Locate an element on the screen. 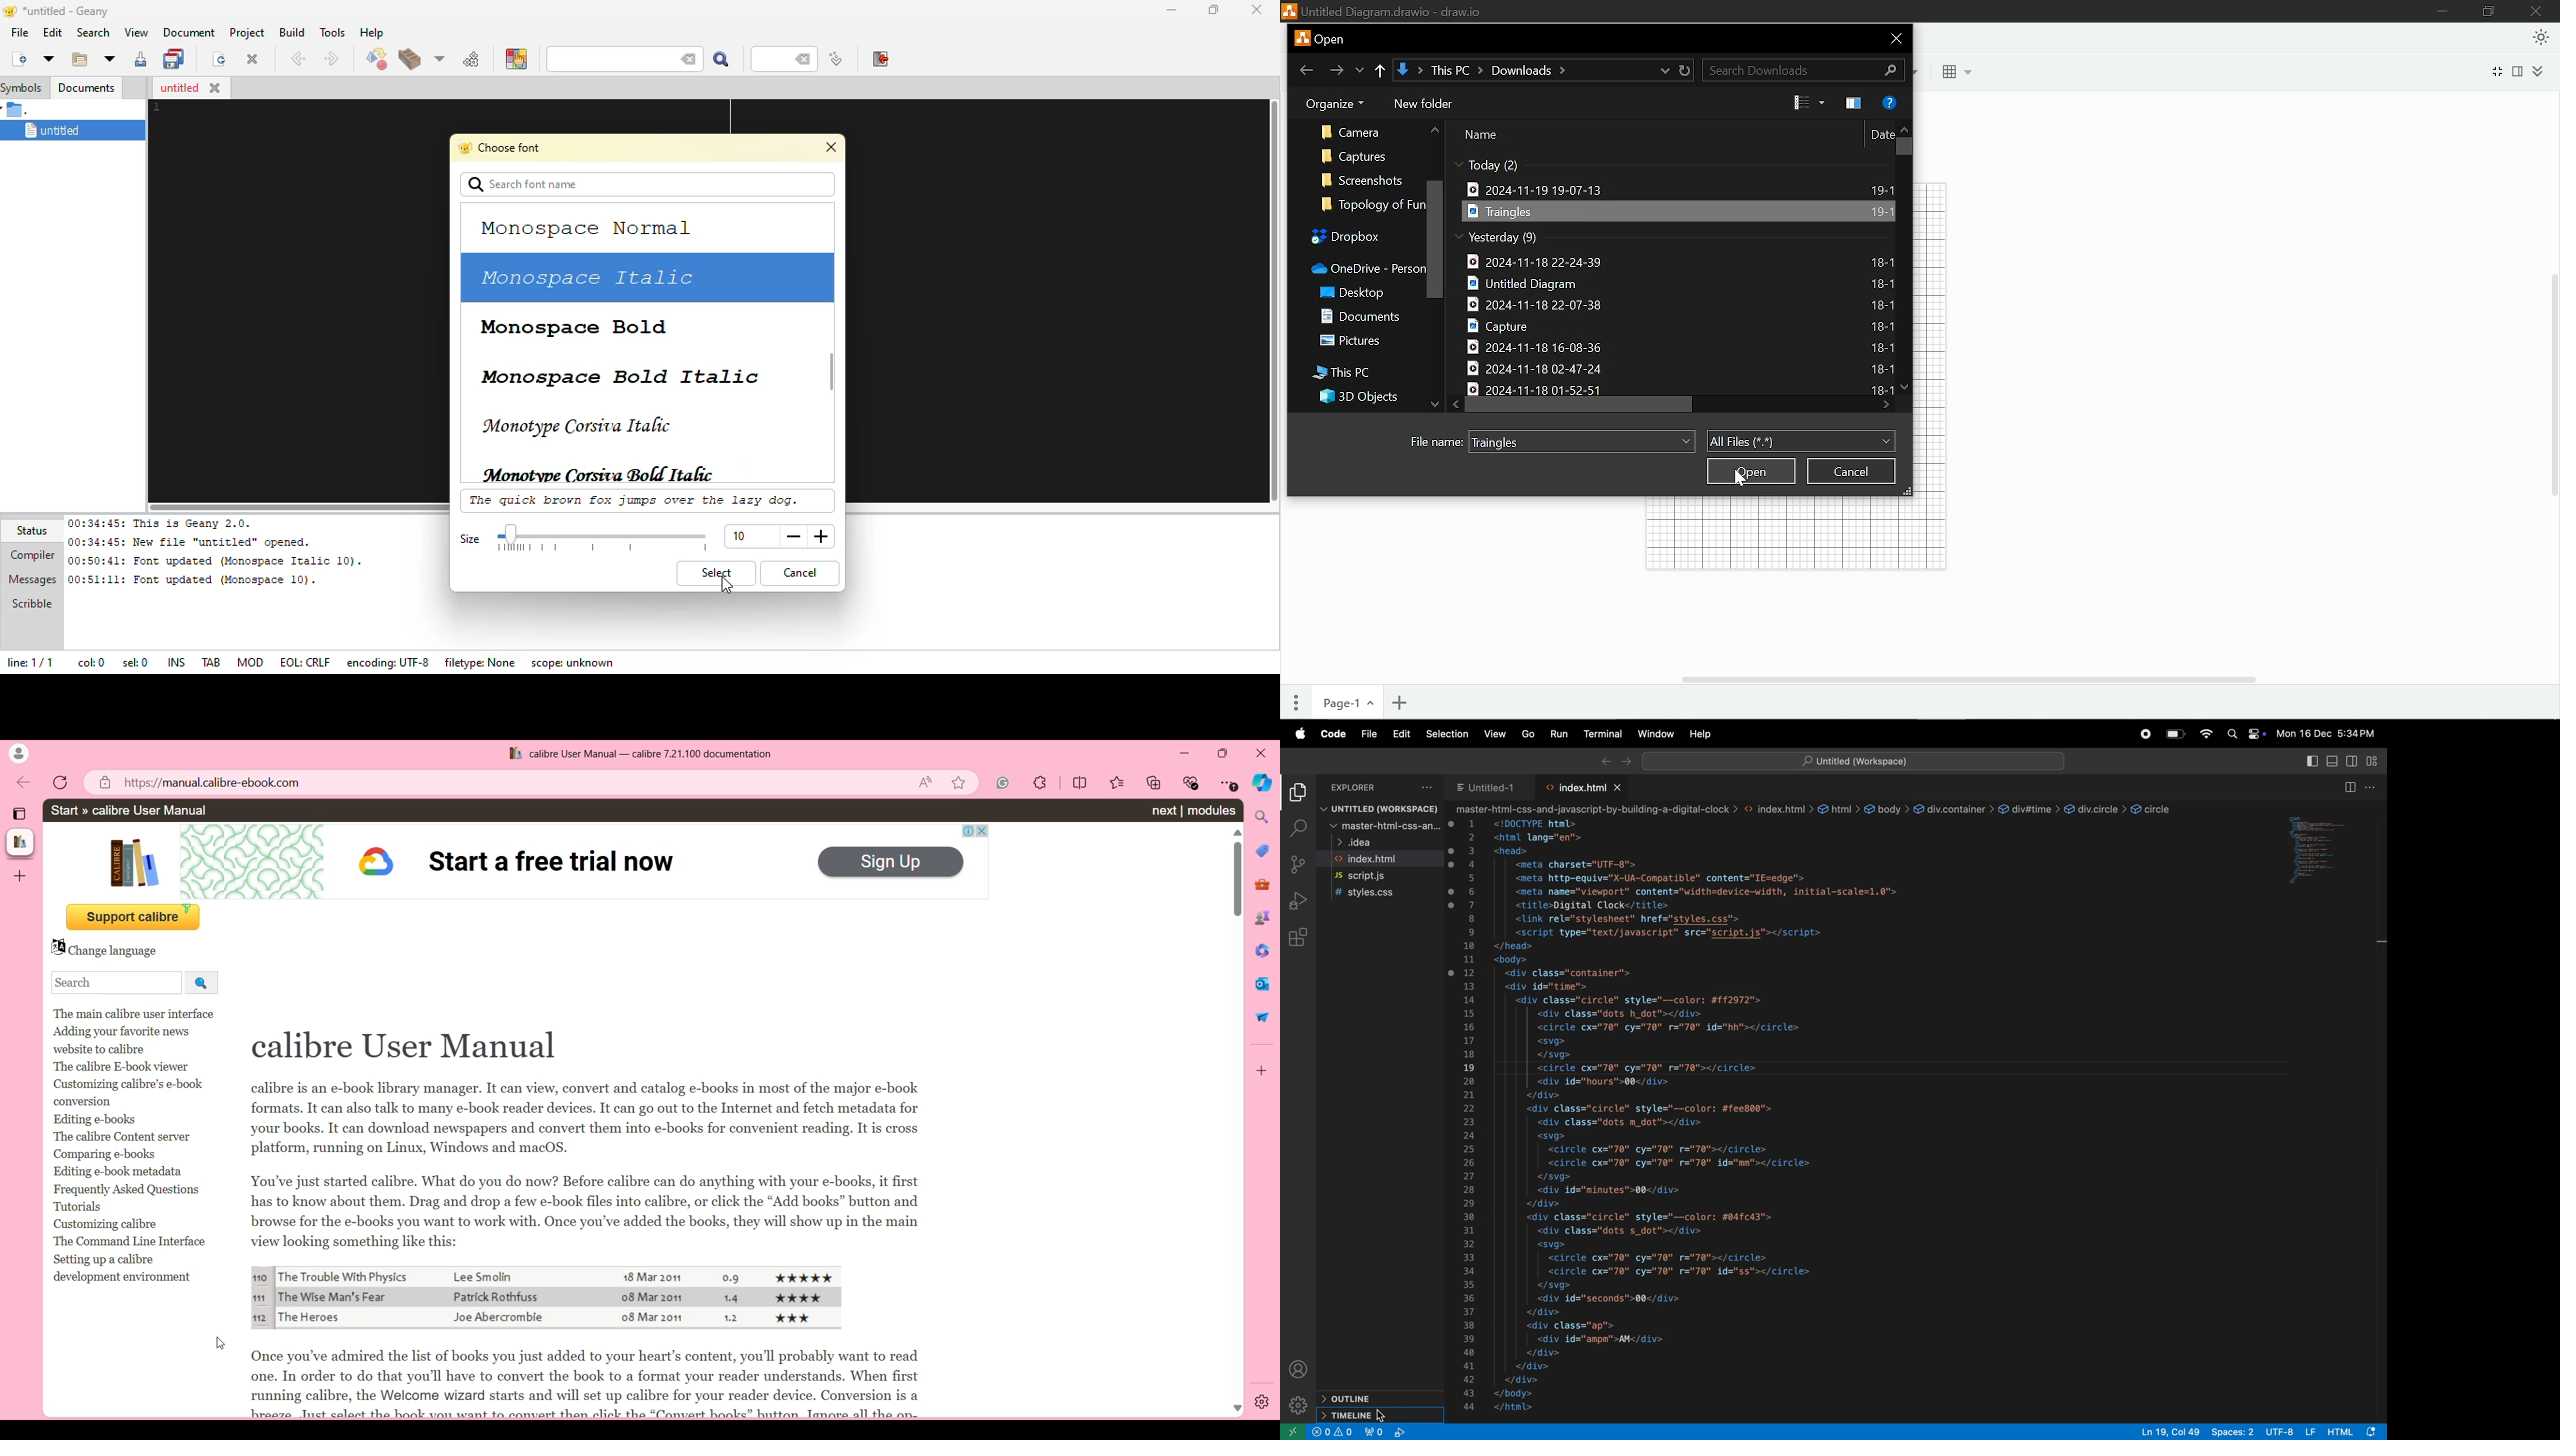 Image resolution: width=2576 pixels, height=1456 pixels. Bowser AI is located at coordinates (1262, 783).